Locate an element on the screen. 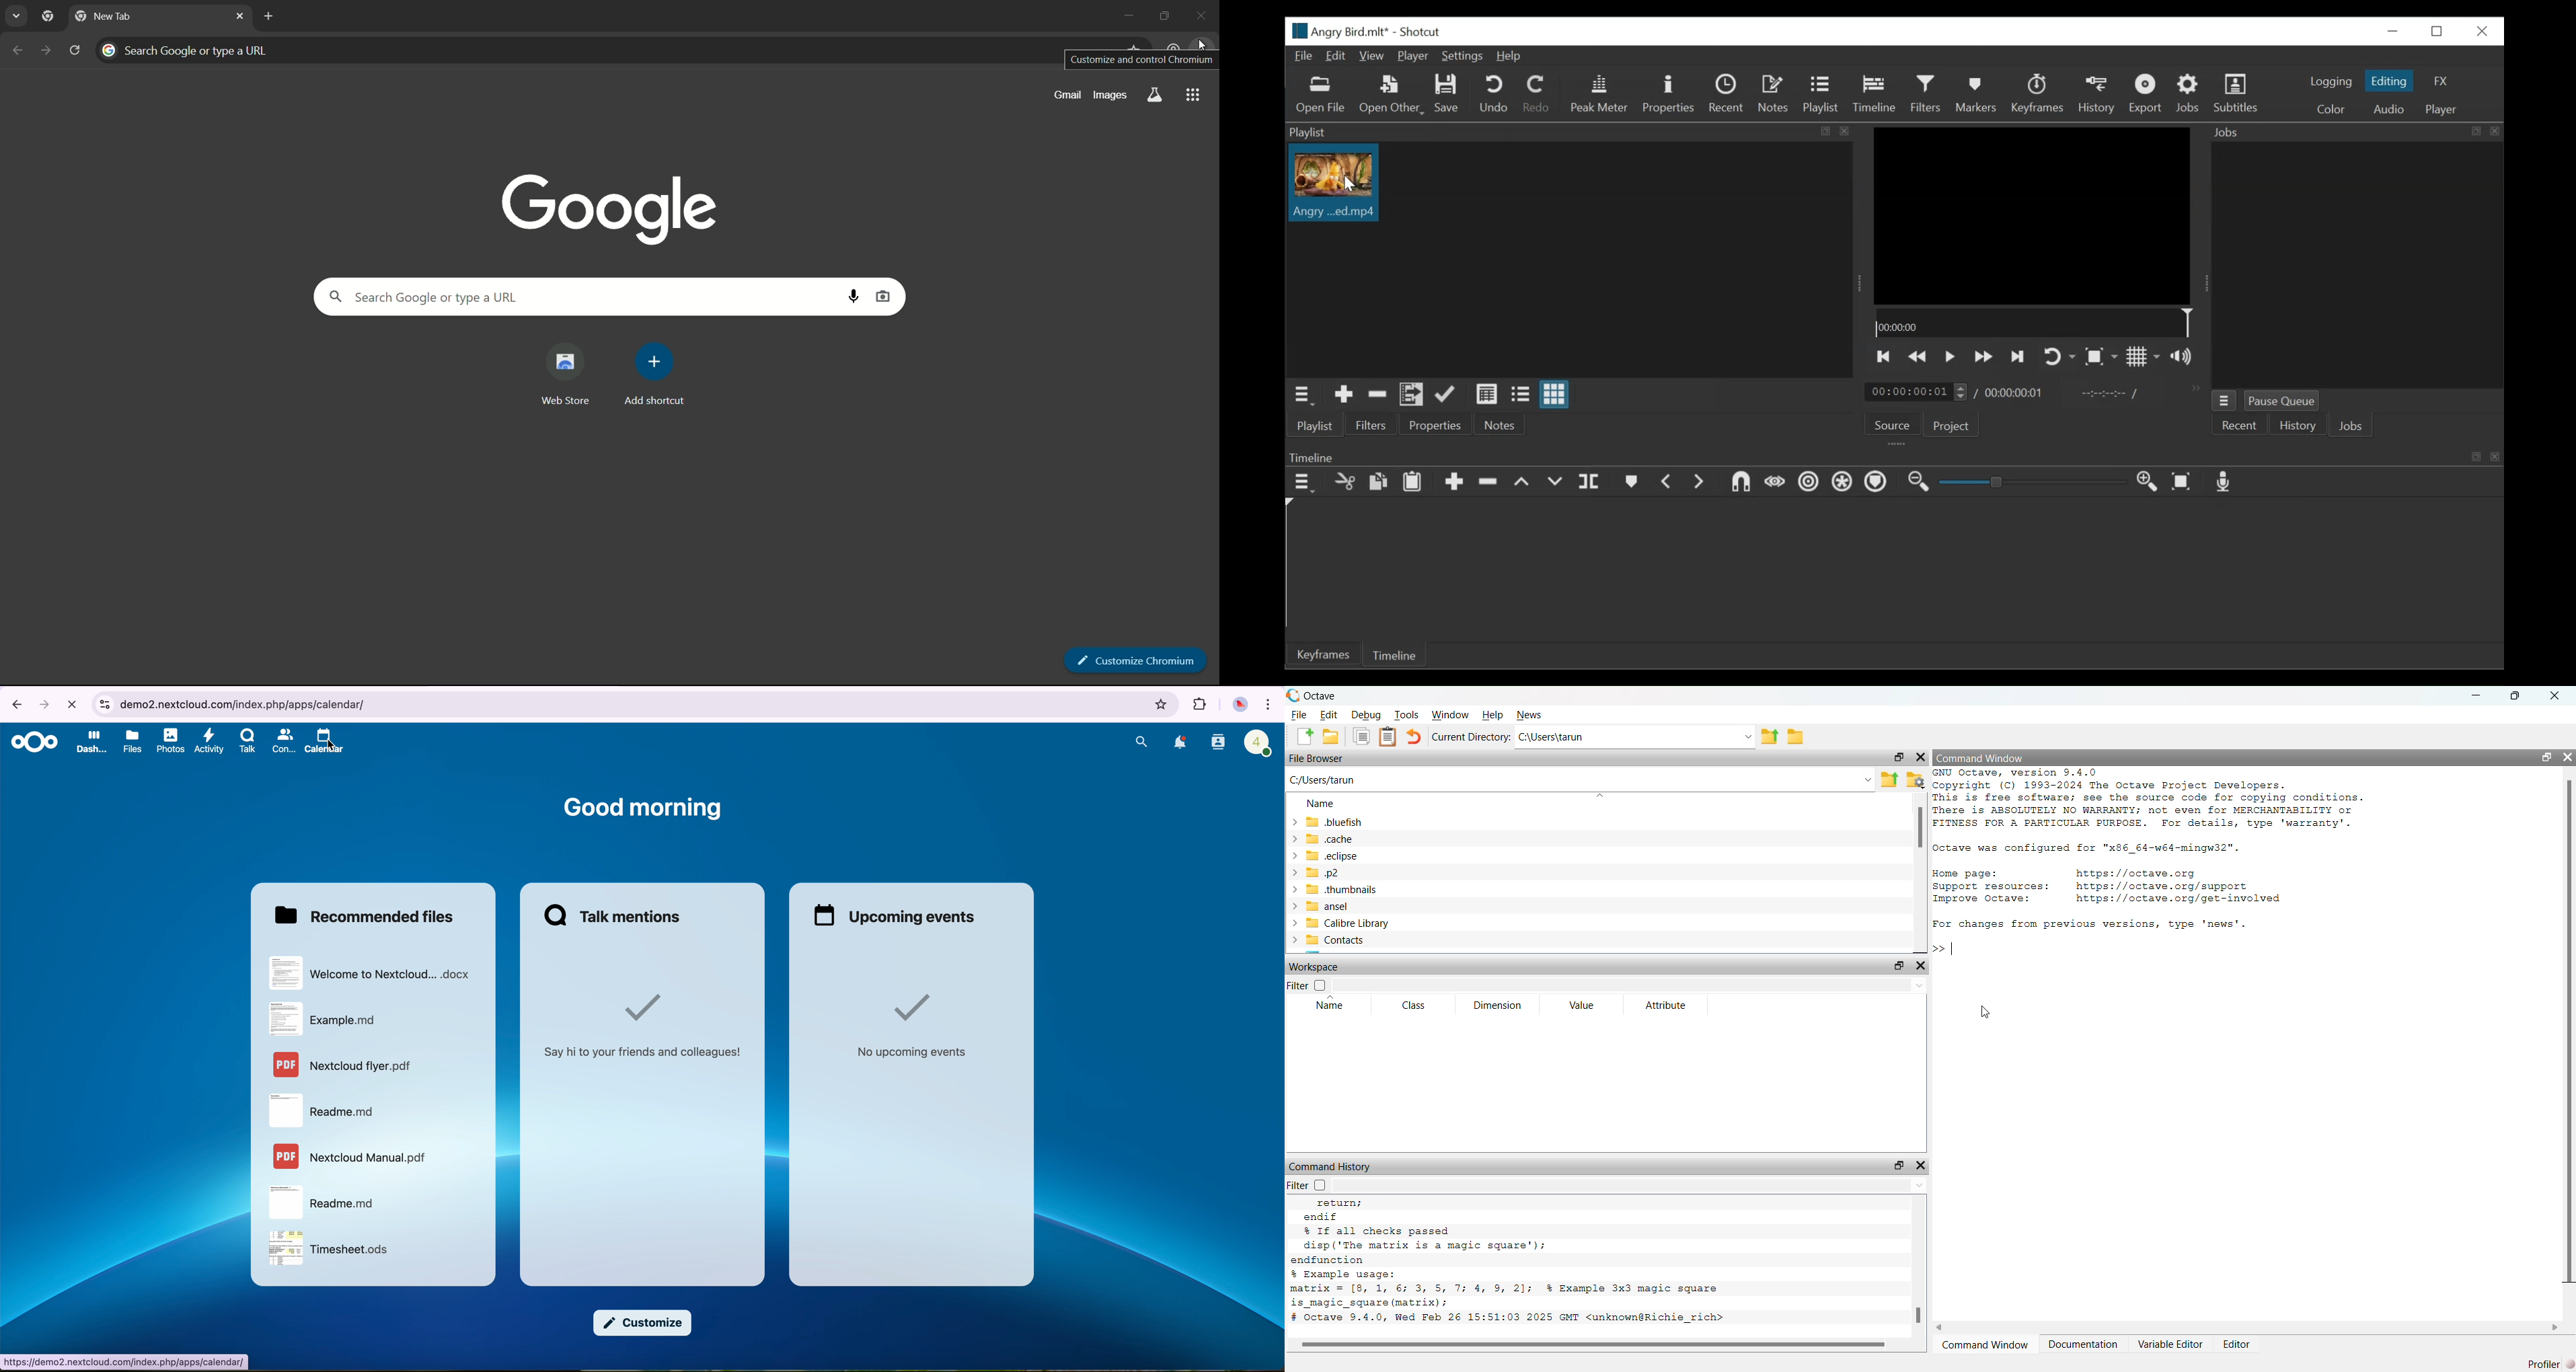  Jobs Panel is located at coordinates (2356, 264).